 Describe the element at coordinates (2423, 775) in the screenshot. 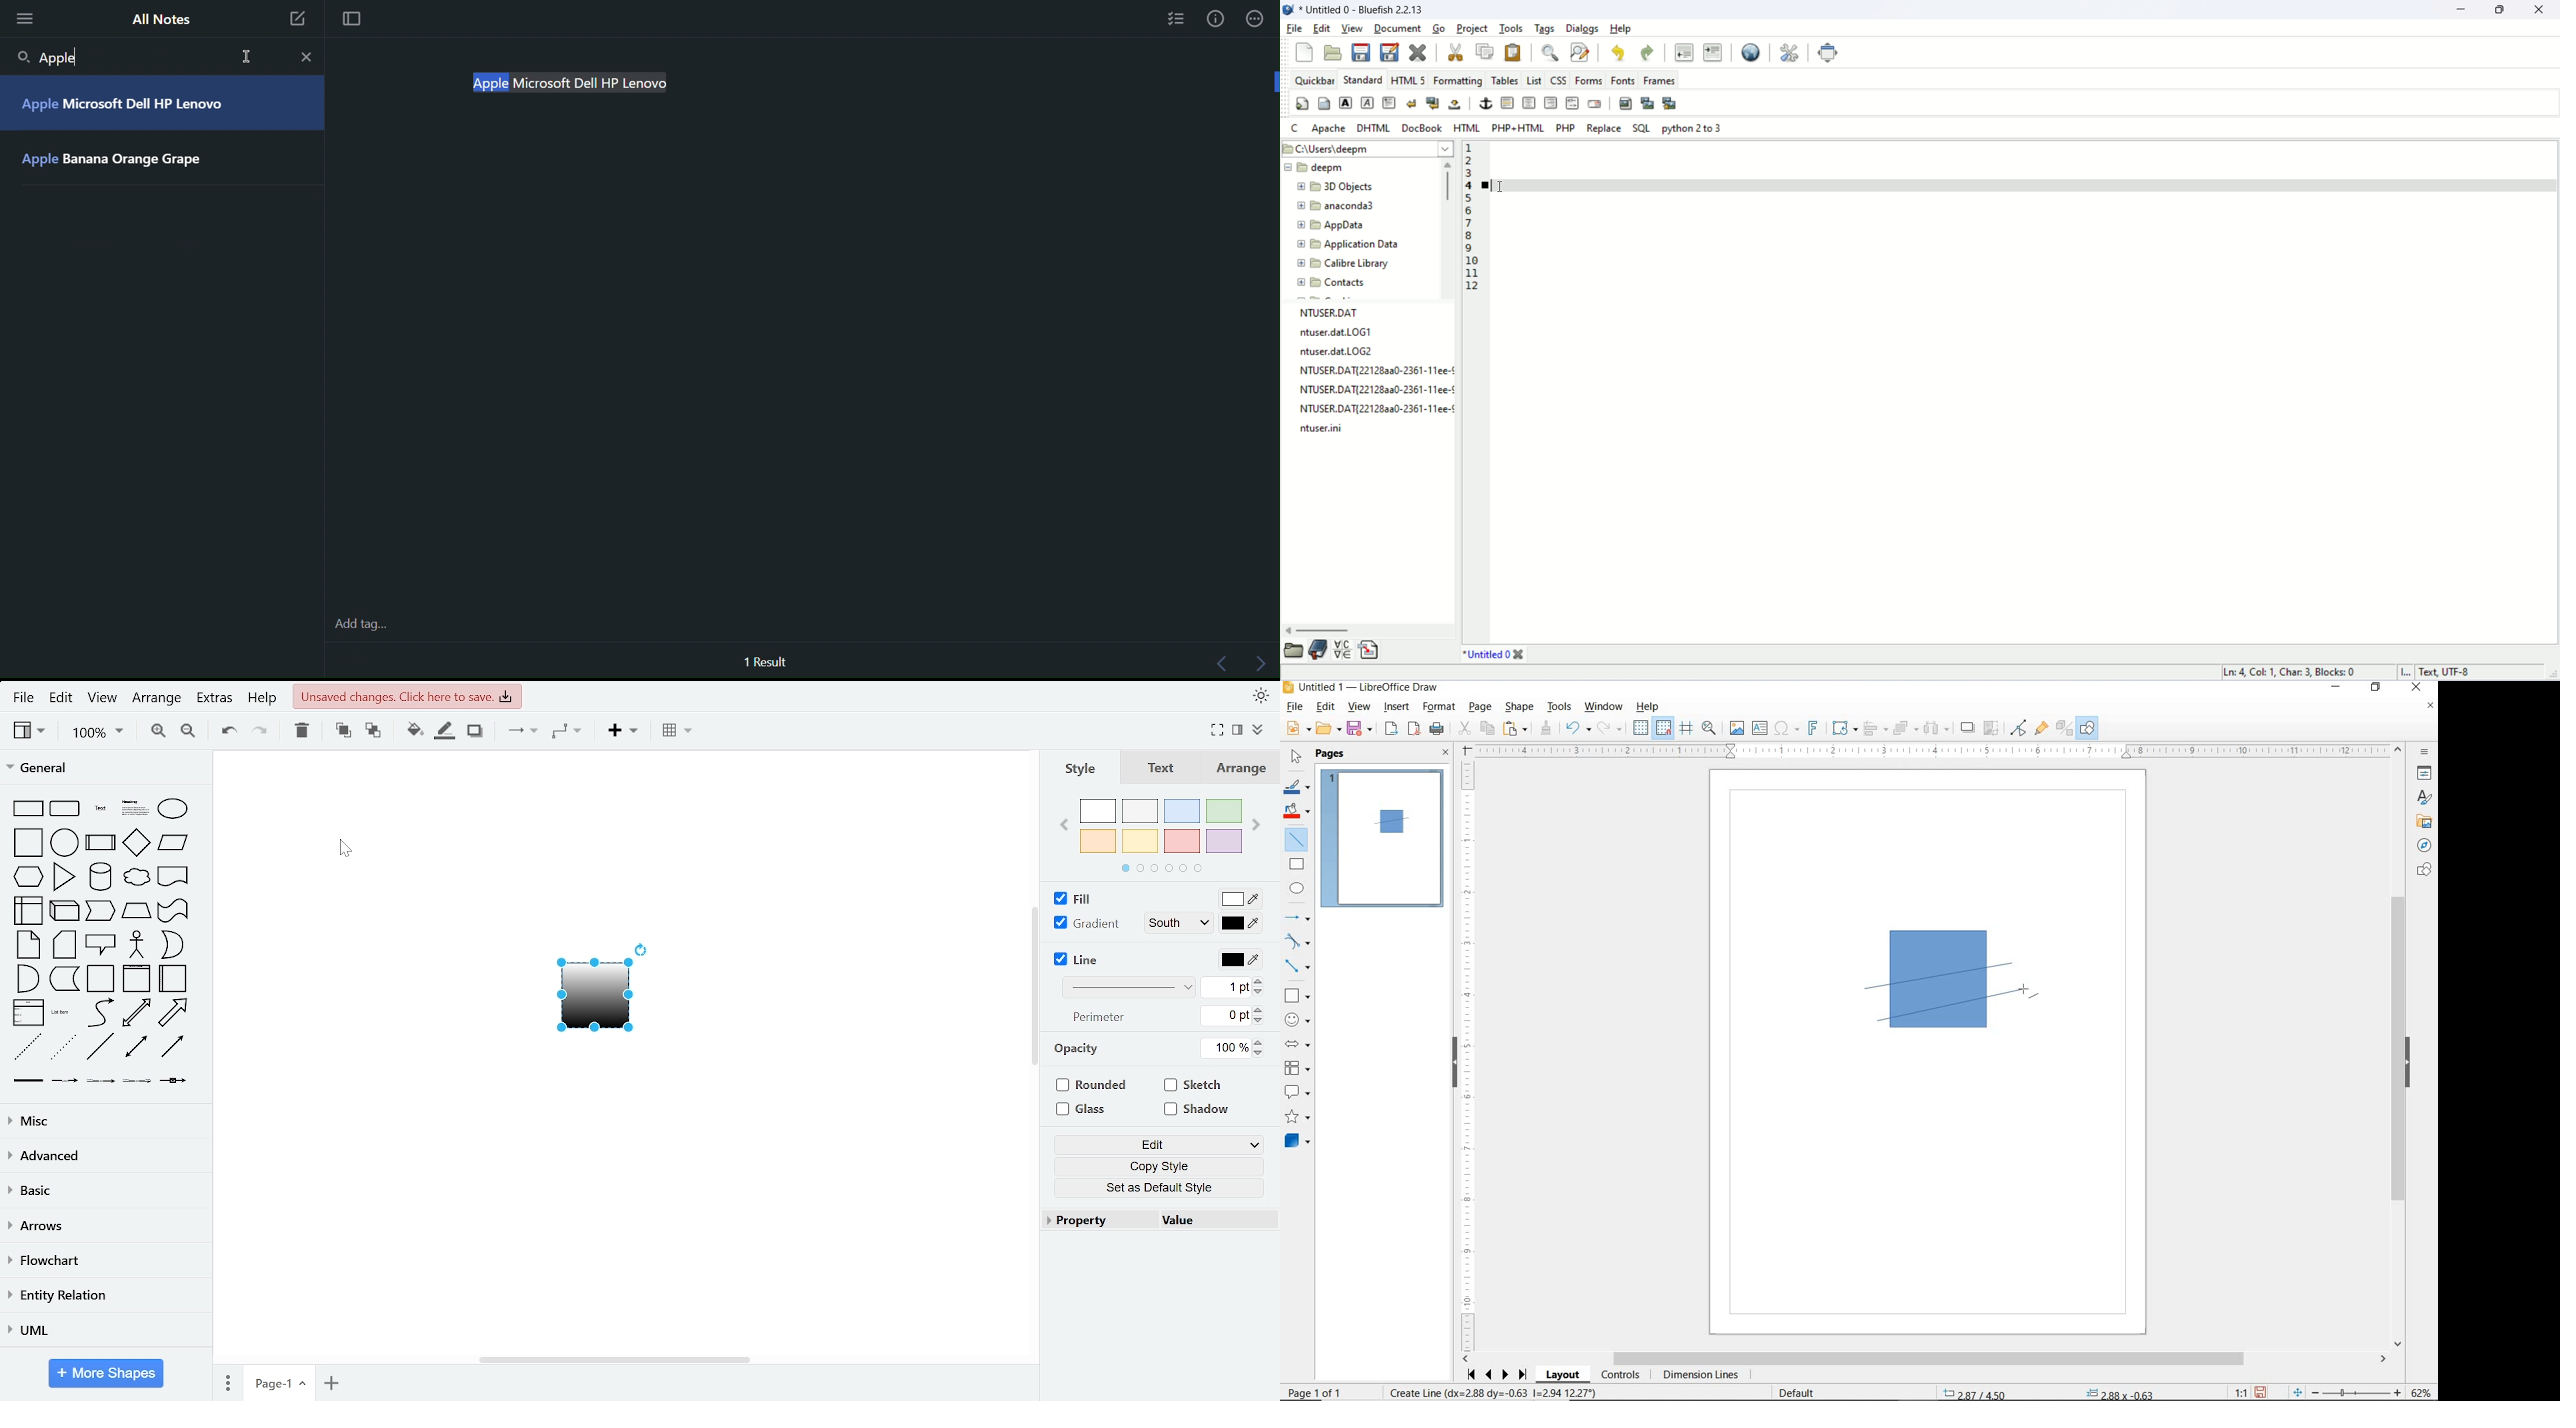

I see `PROPERTIES` at that location.